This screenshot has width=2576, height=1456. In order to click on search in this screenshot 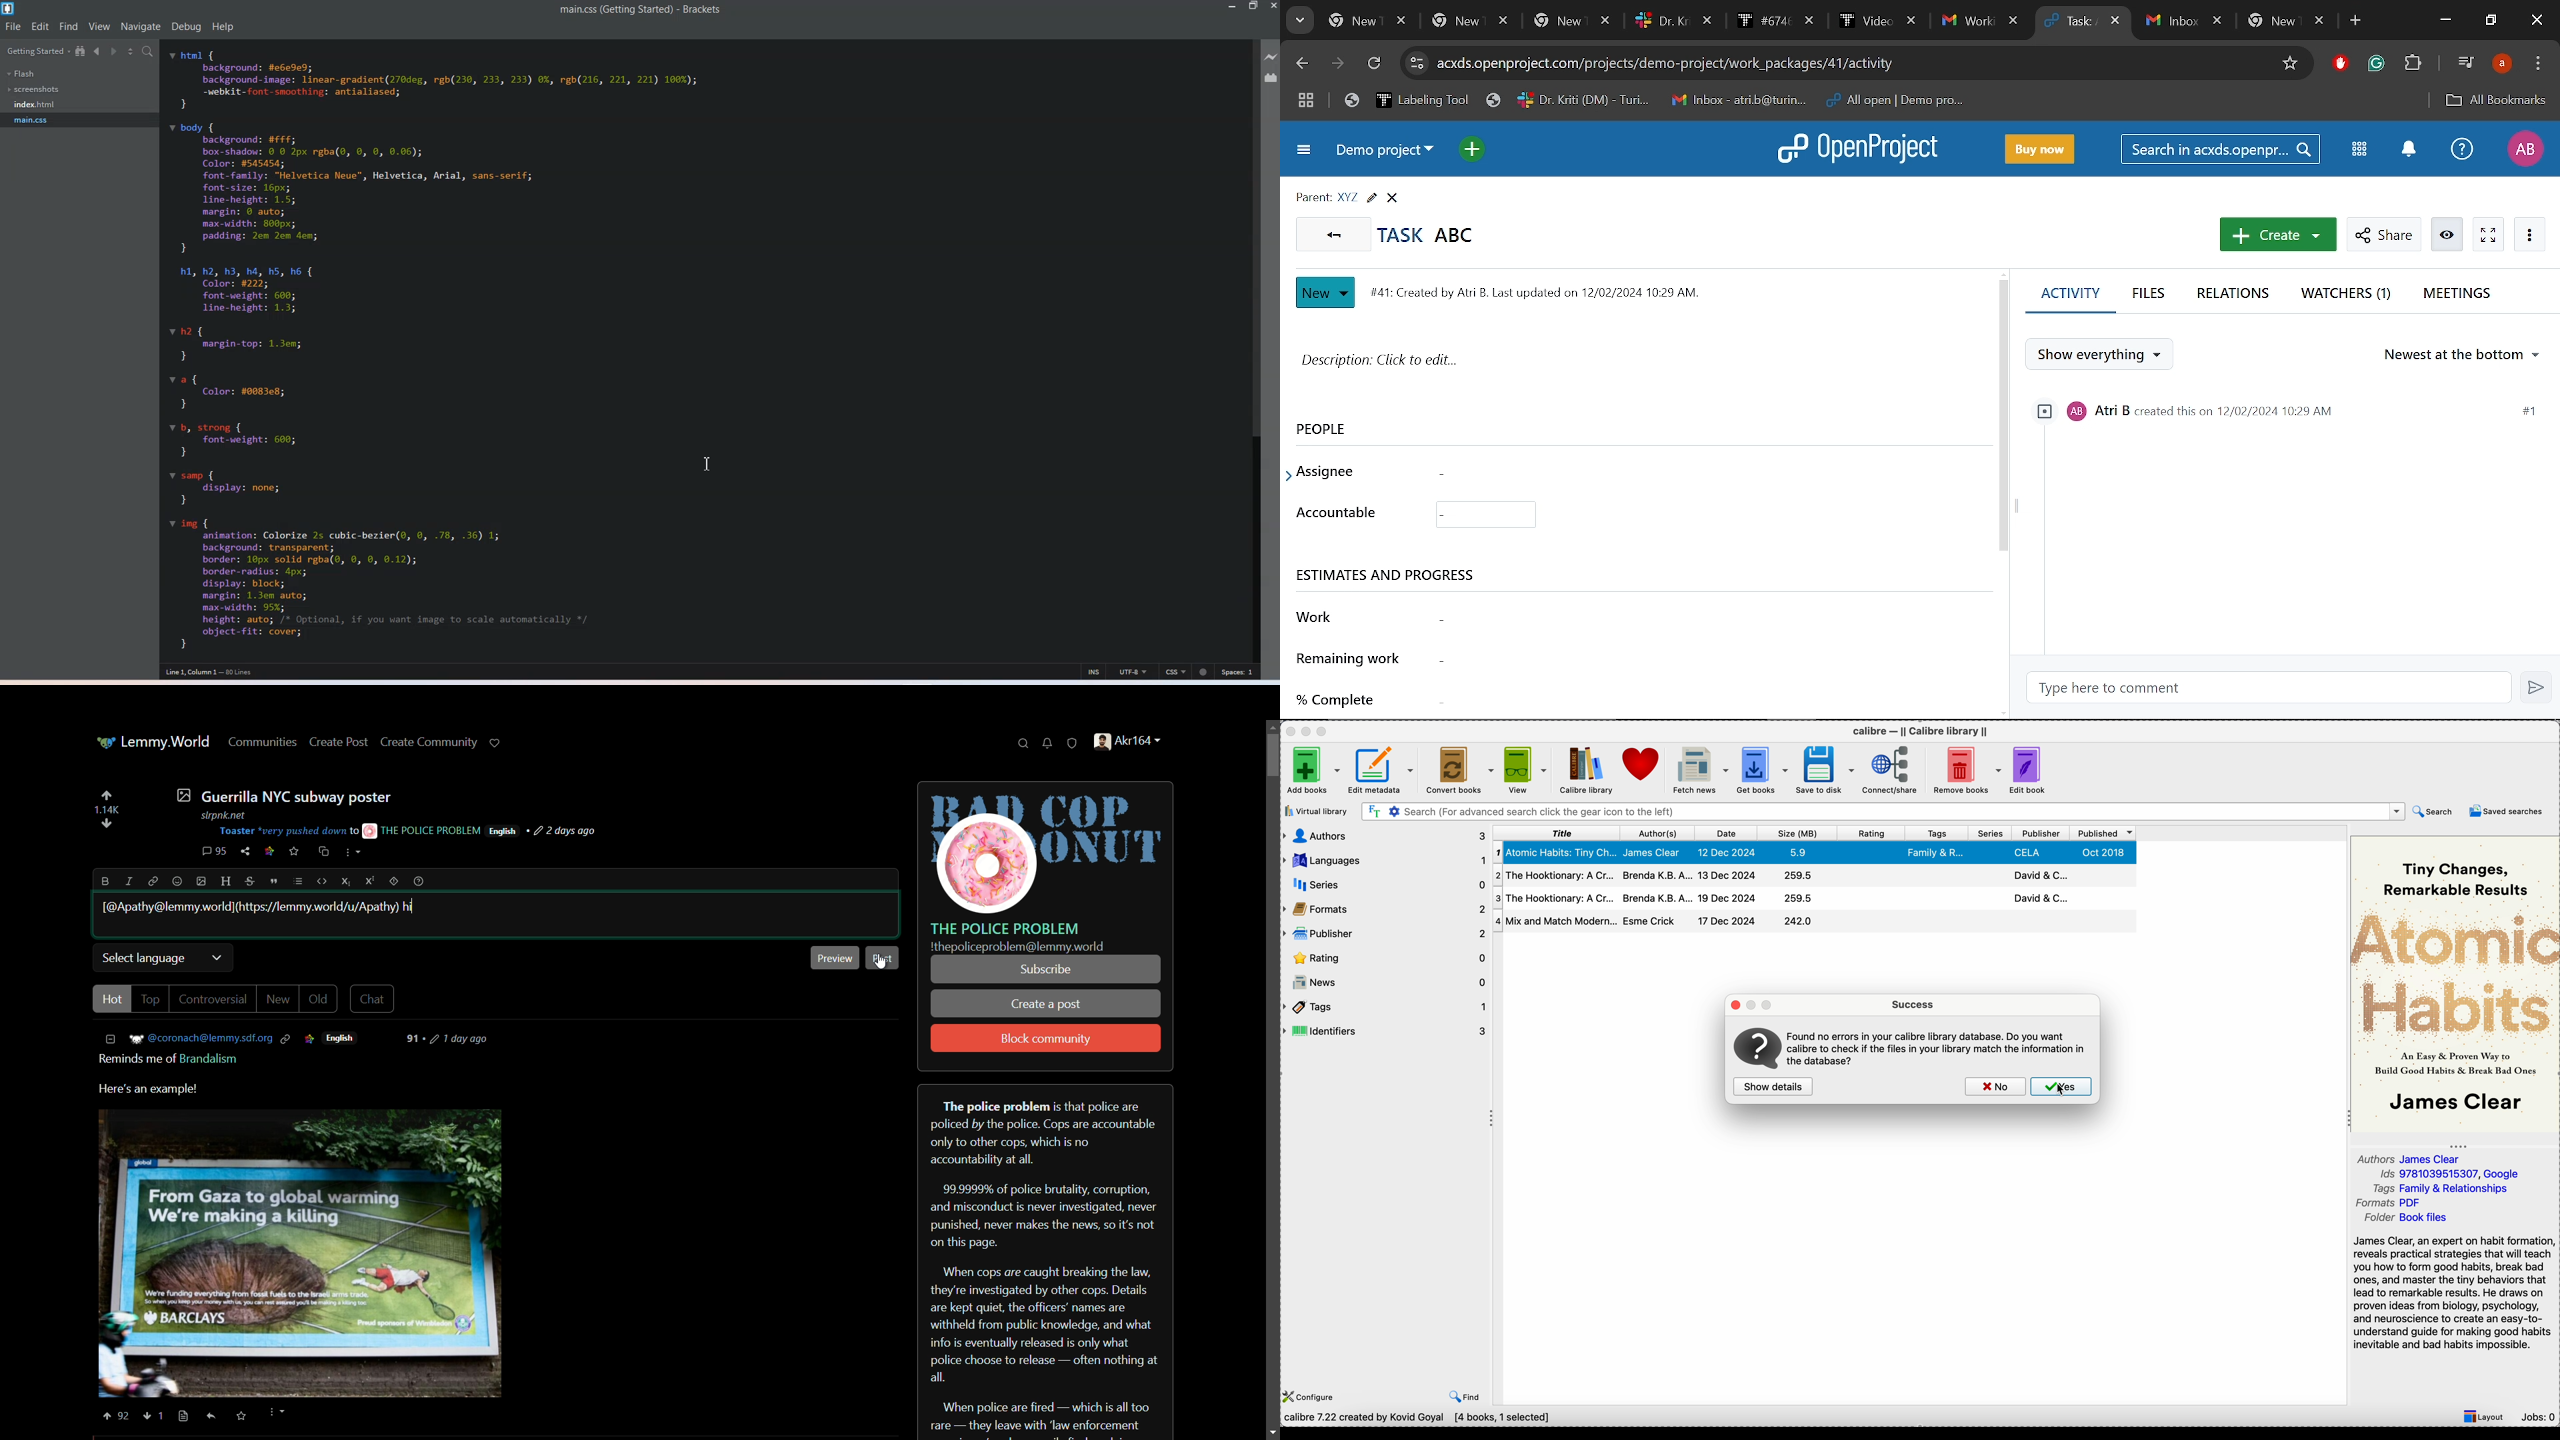, I will do `click(1023, 744)`.